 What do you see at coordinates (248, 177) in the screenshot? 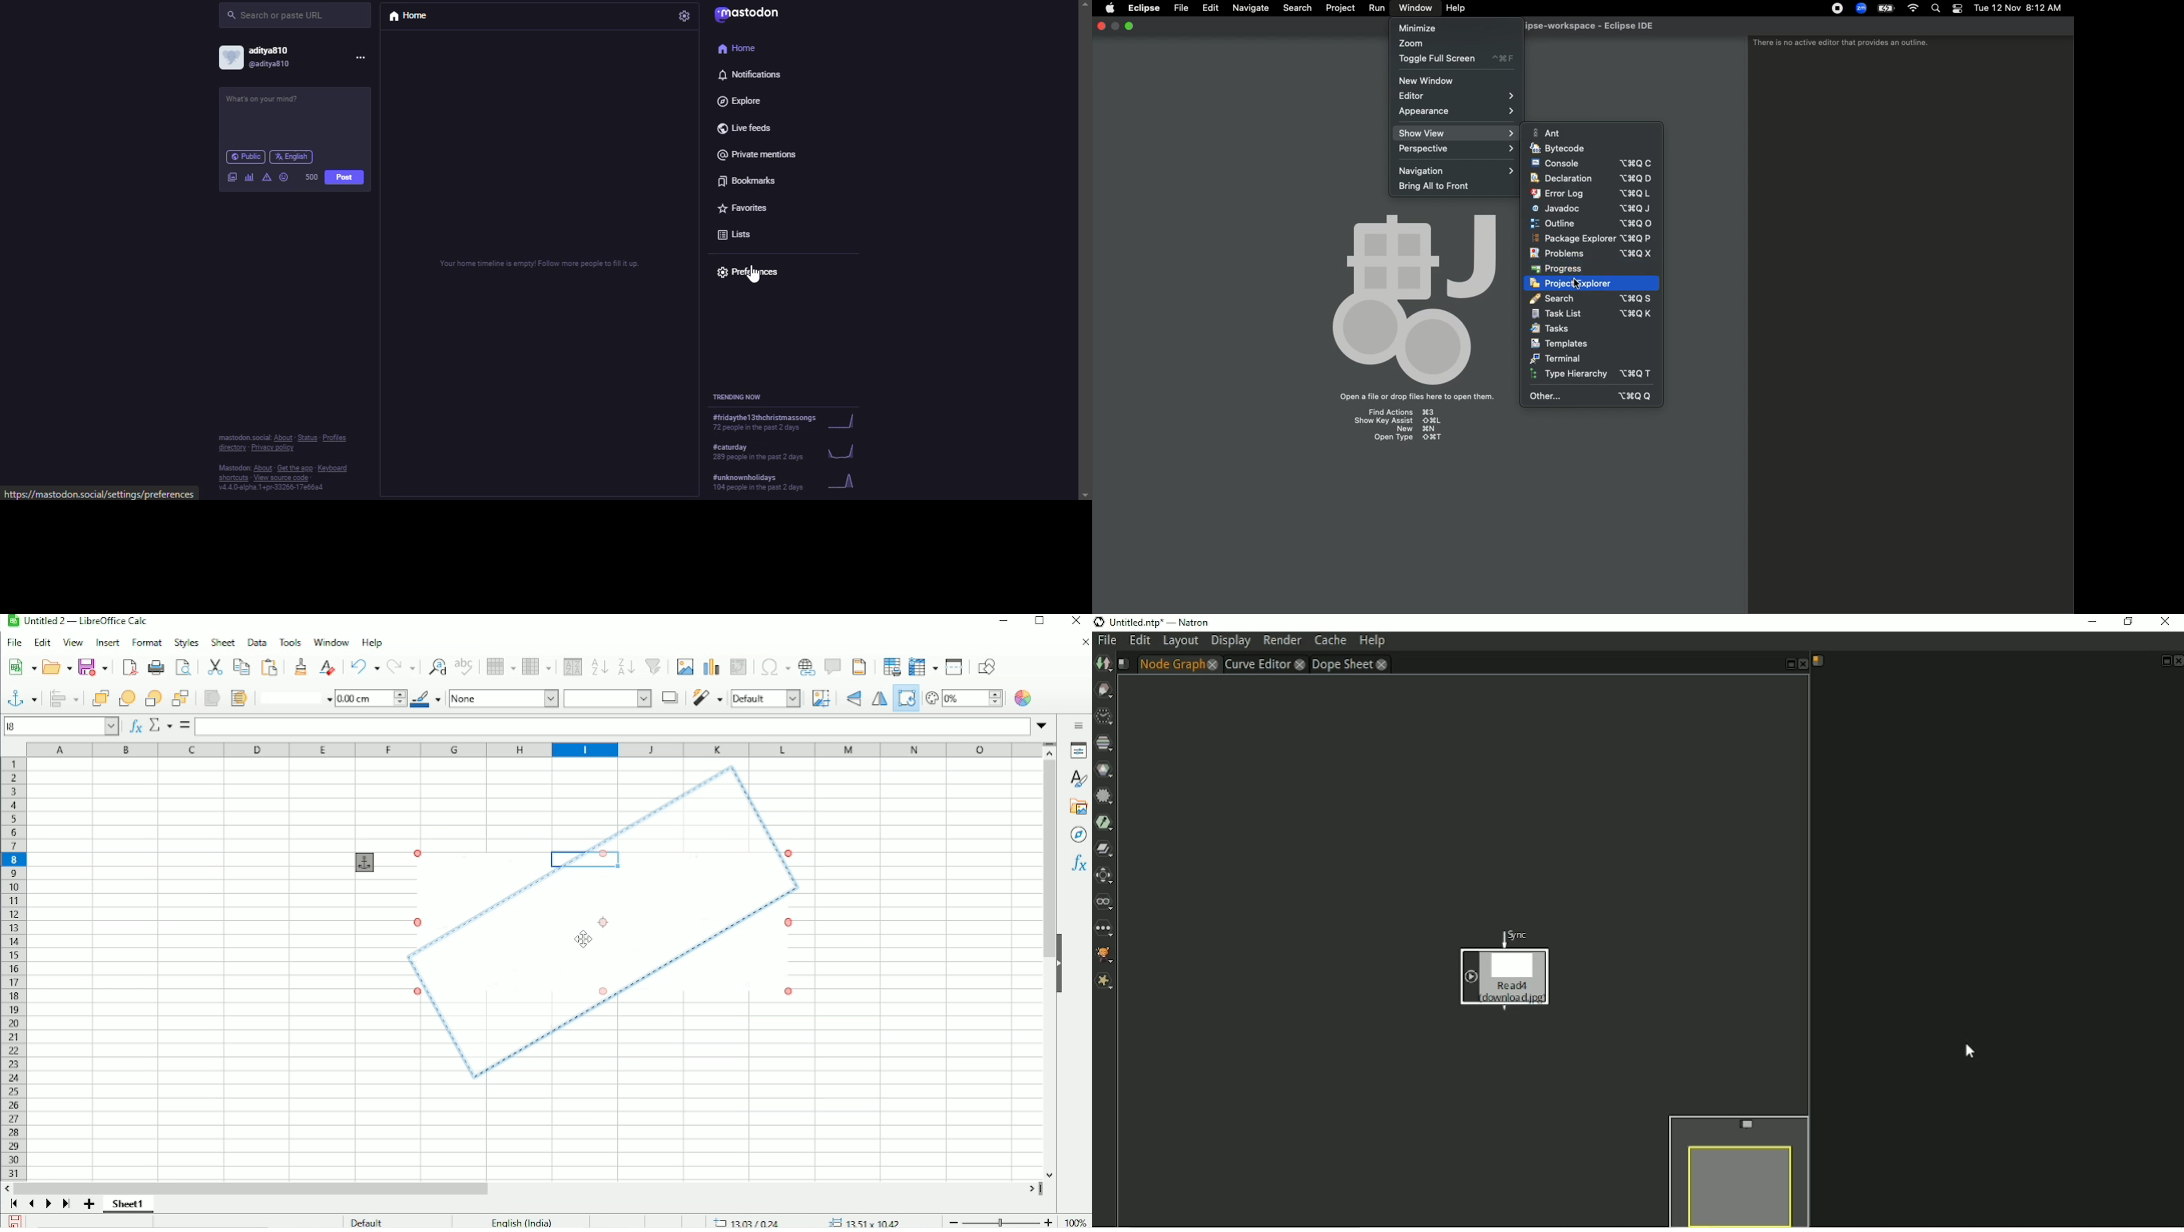
I see `polls` at bounding box center [248, 177].